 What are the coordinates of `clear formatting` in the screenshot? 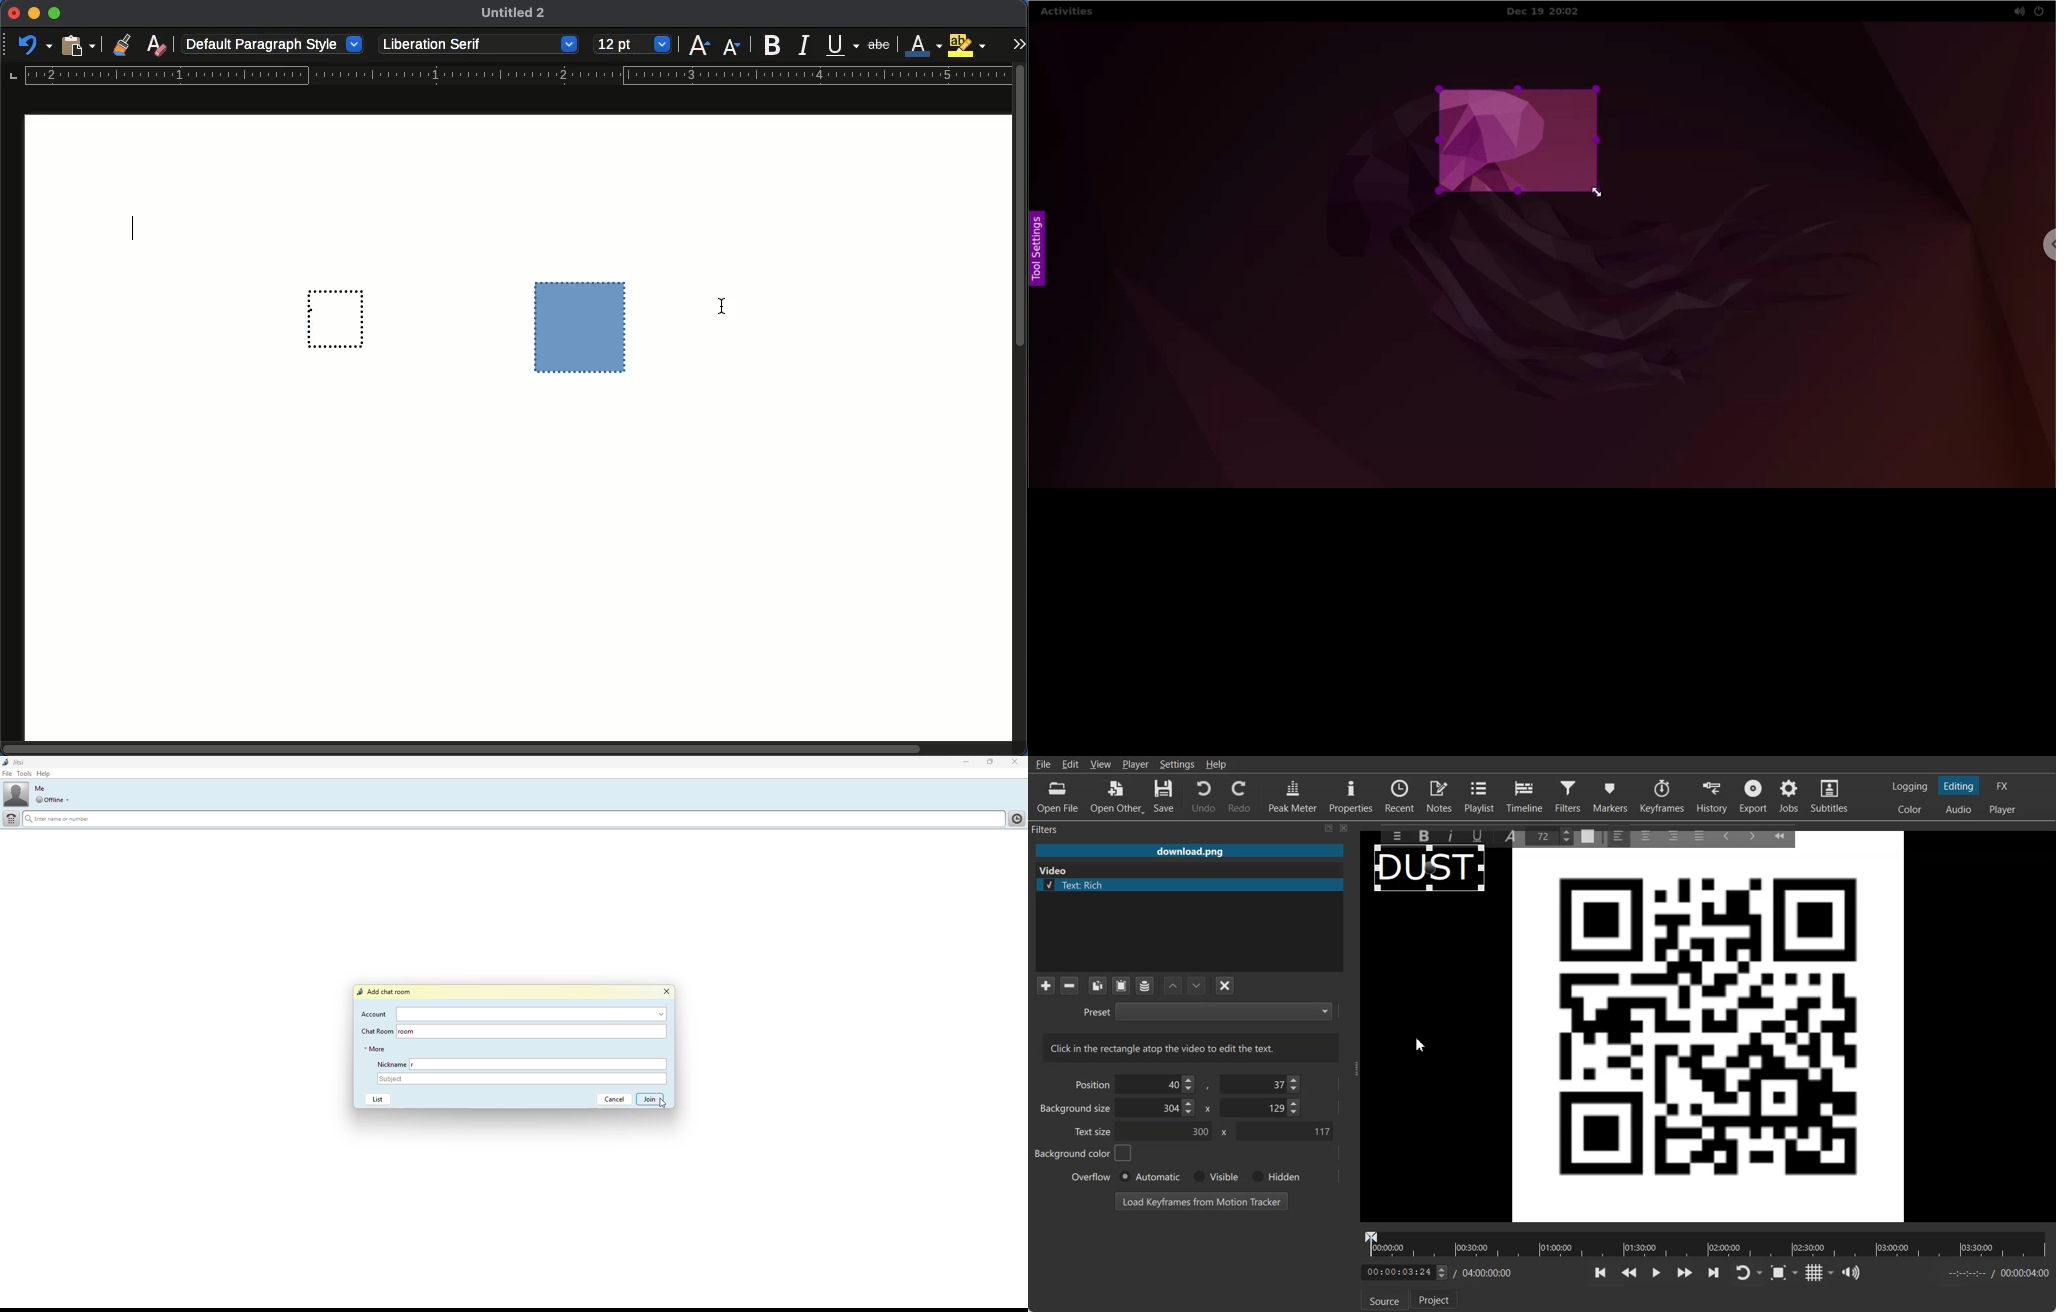 It's located at (158, 44).